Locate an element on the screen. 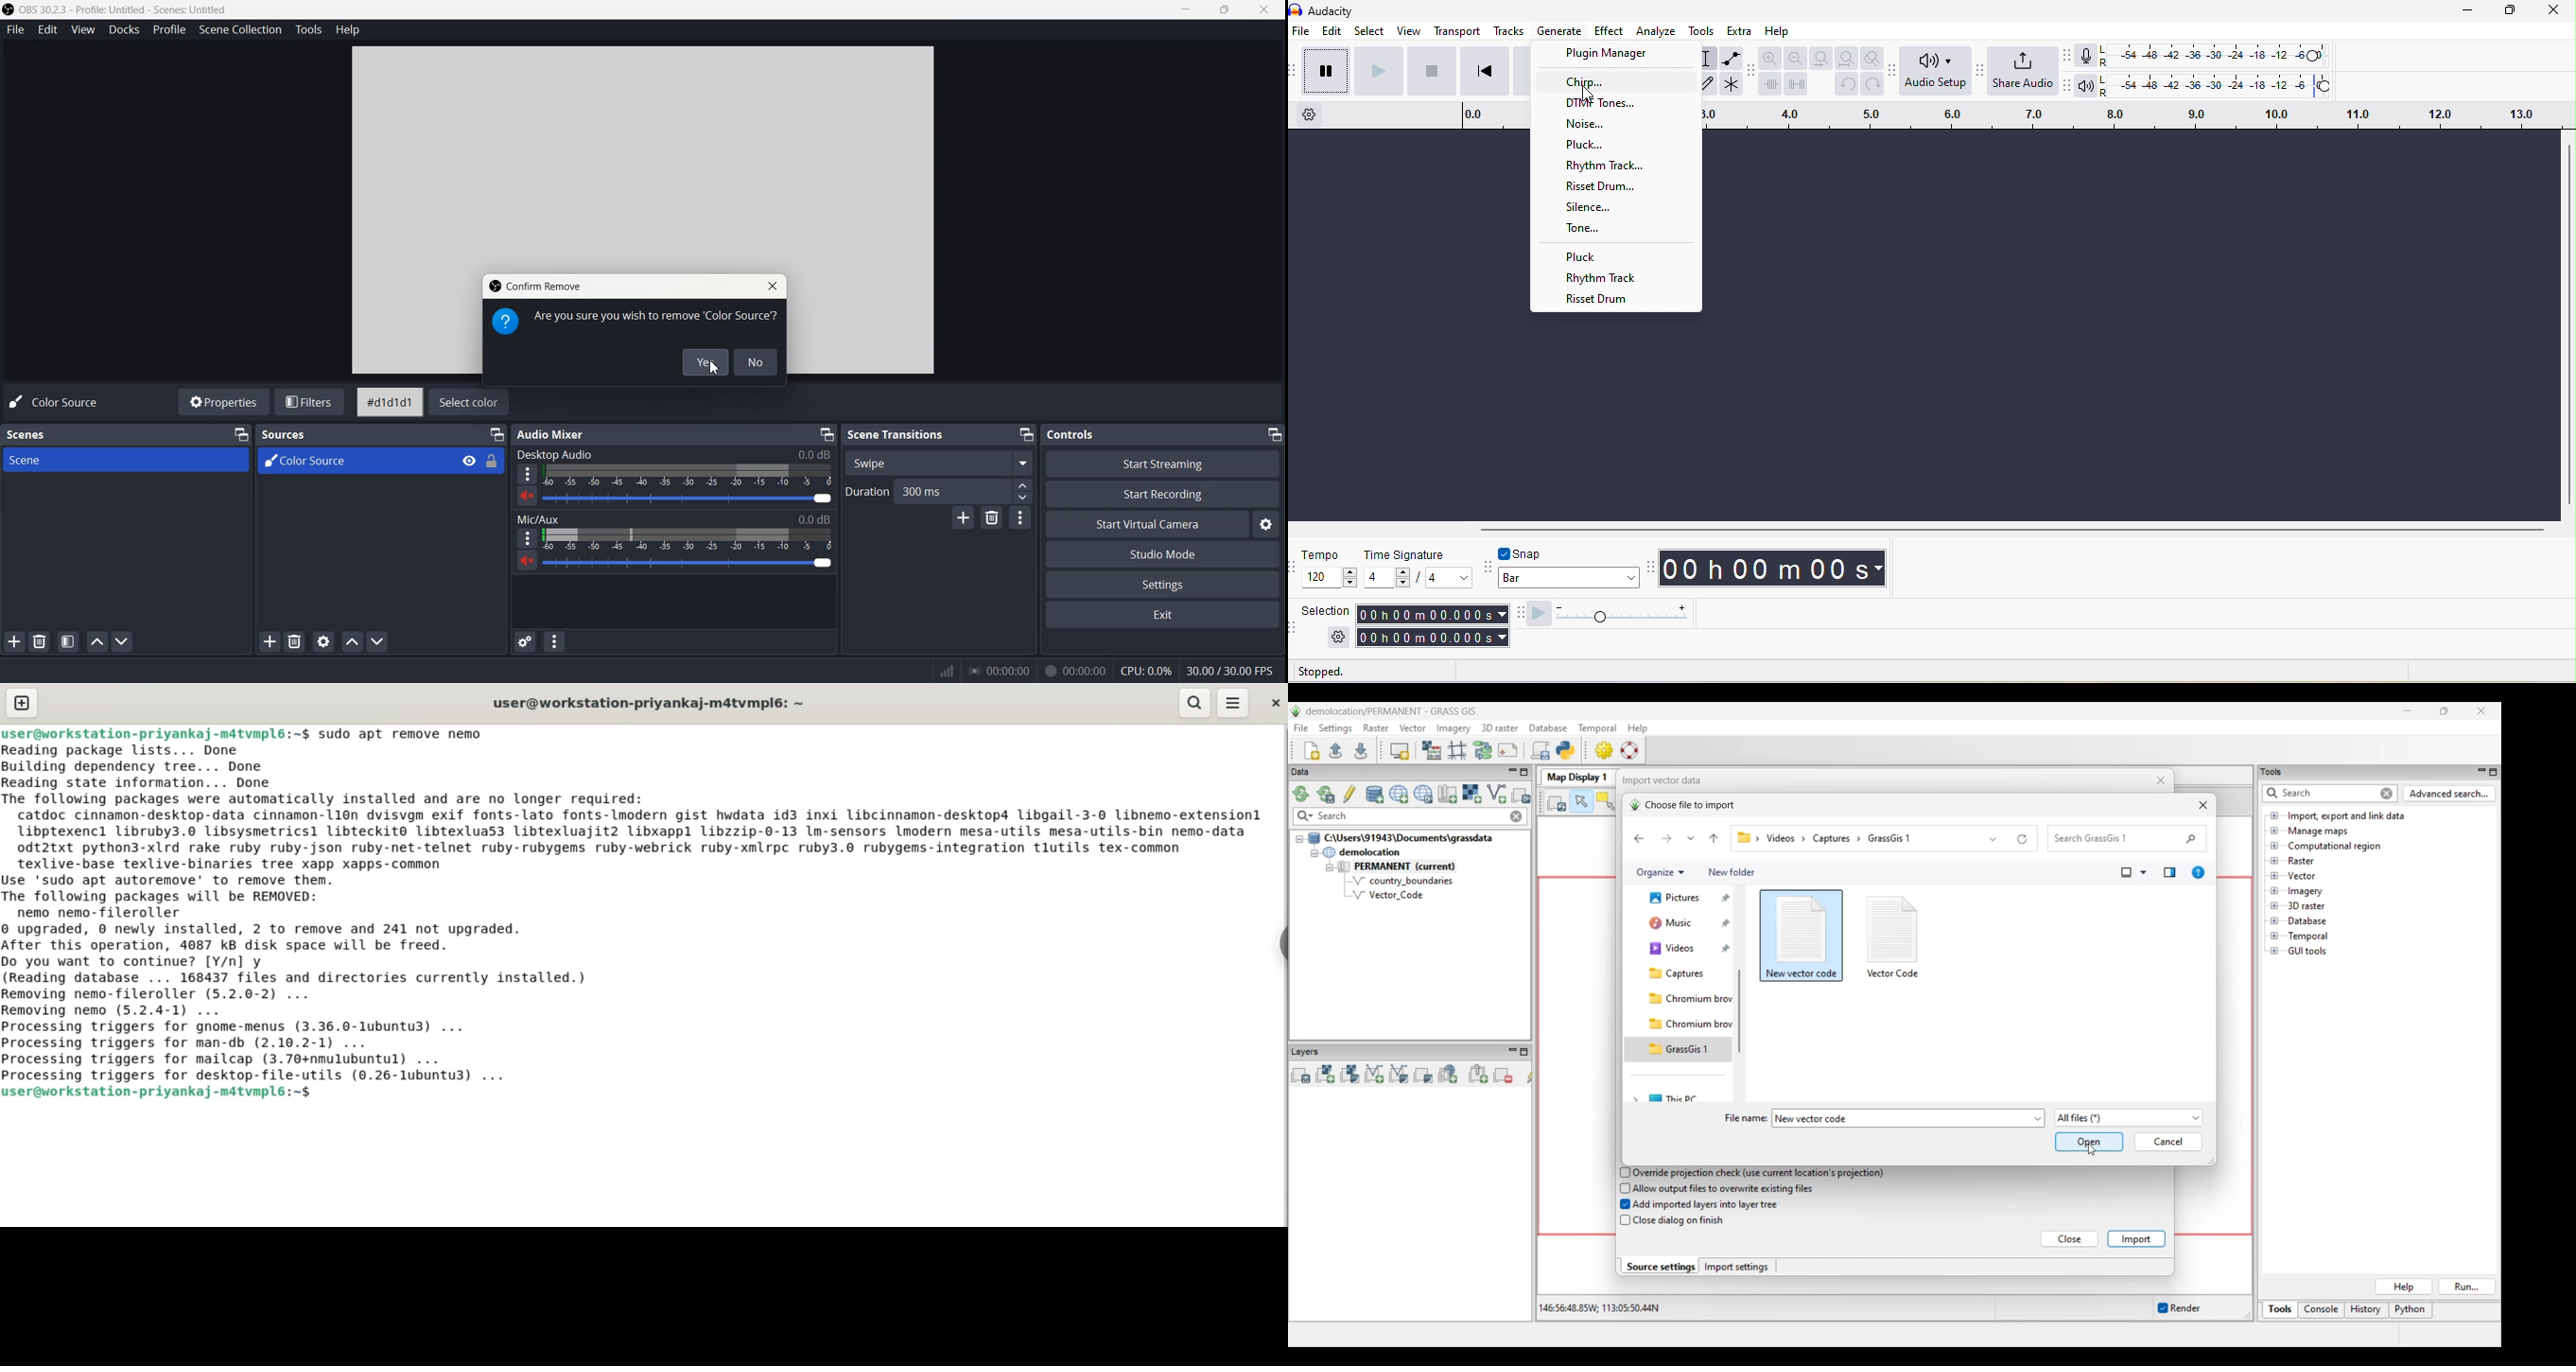 The width and height of the screenshot is (2576, 1372). trim audio outside selection is located at coordinates (1770, 83).